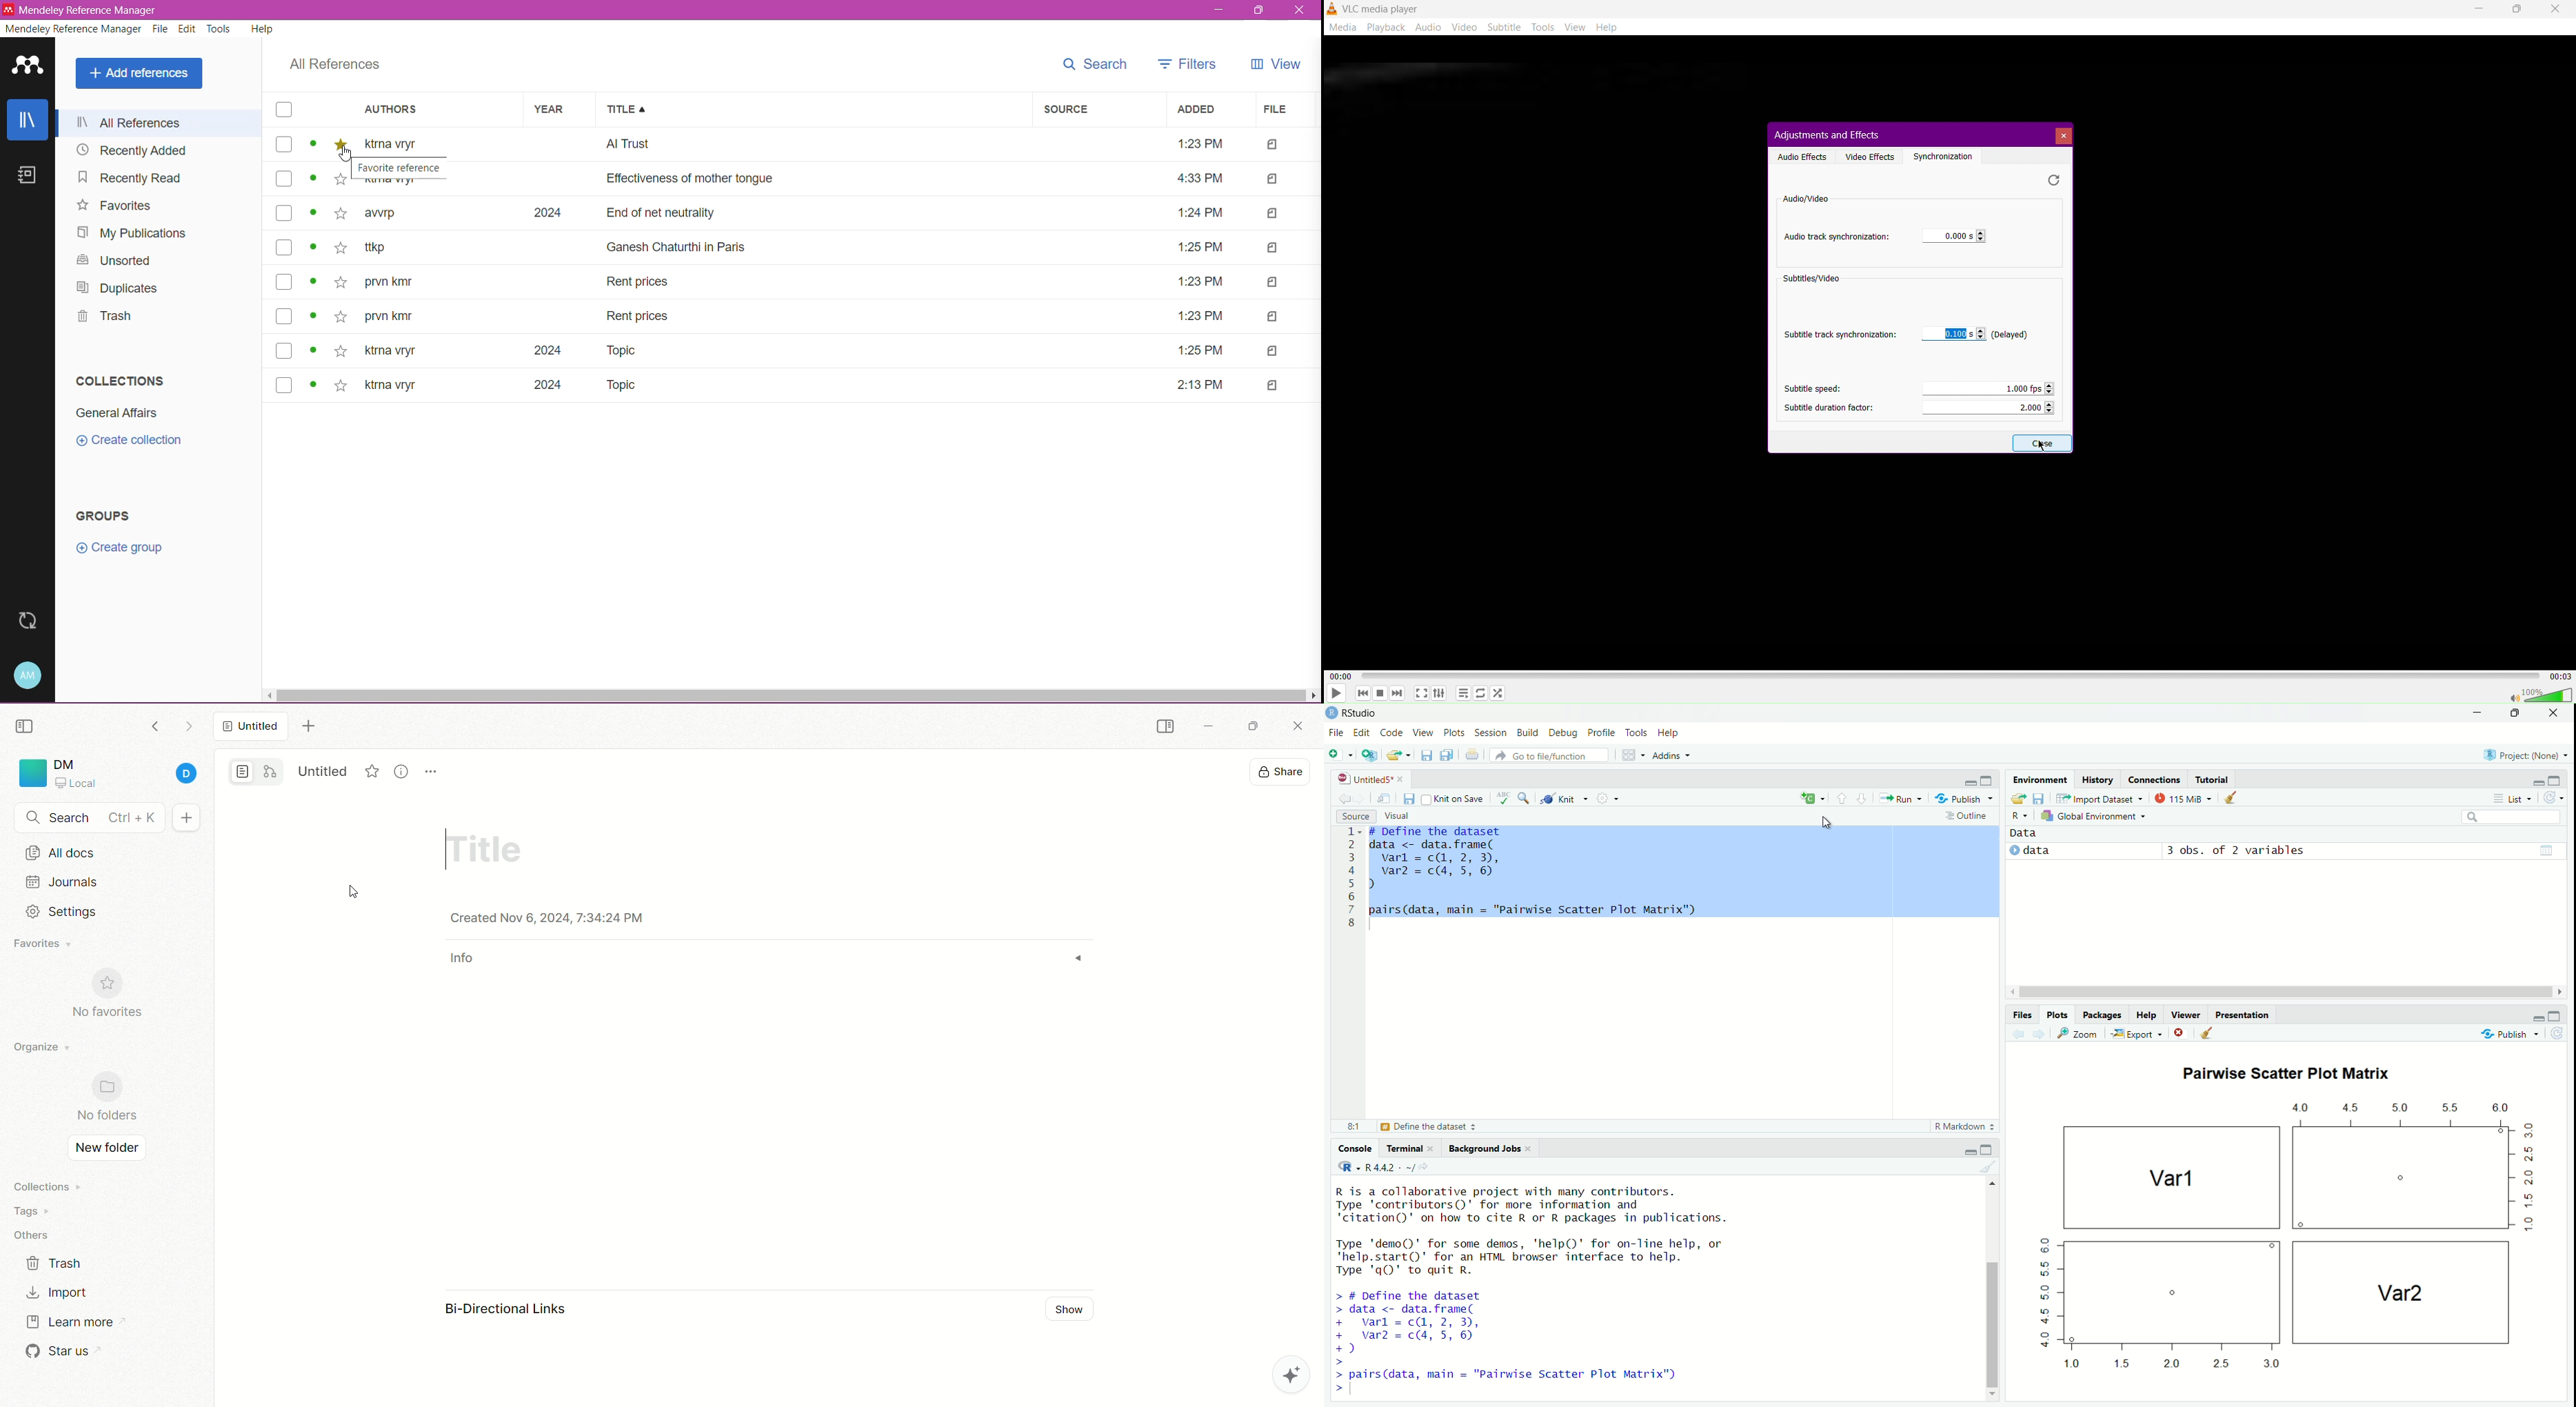  What do you see at coordinates (27, 65) in the screenshot?
I see `Application Logo` at bounding box center [27, 65].